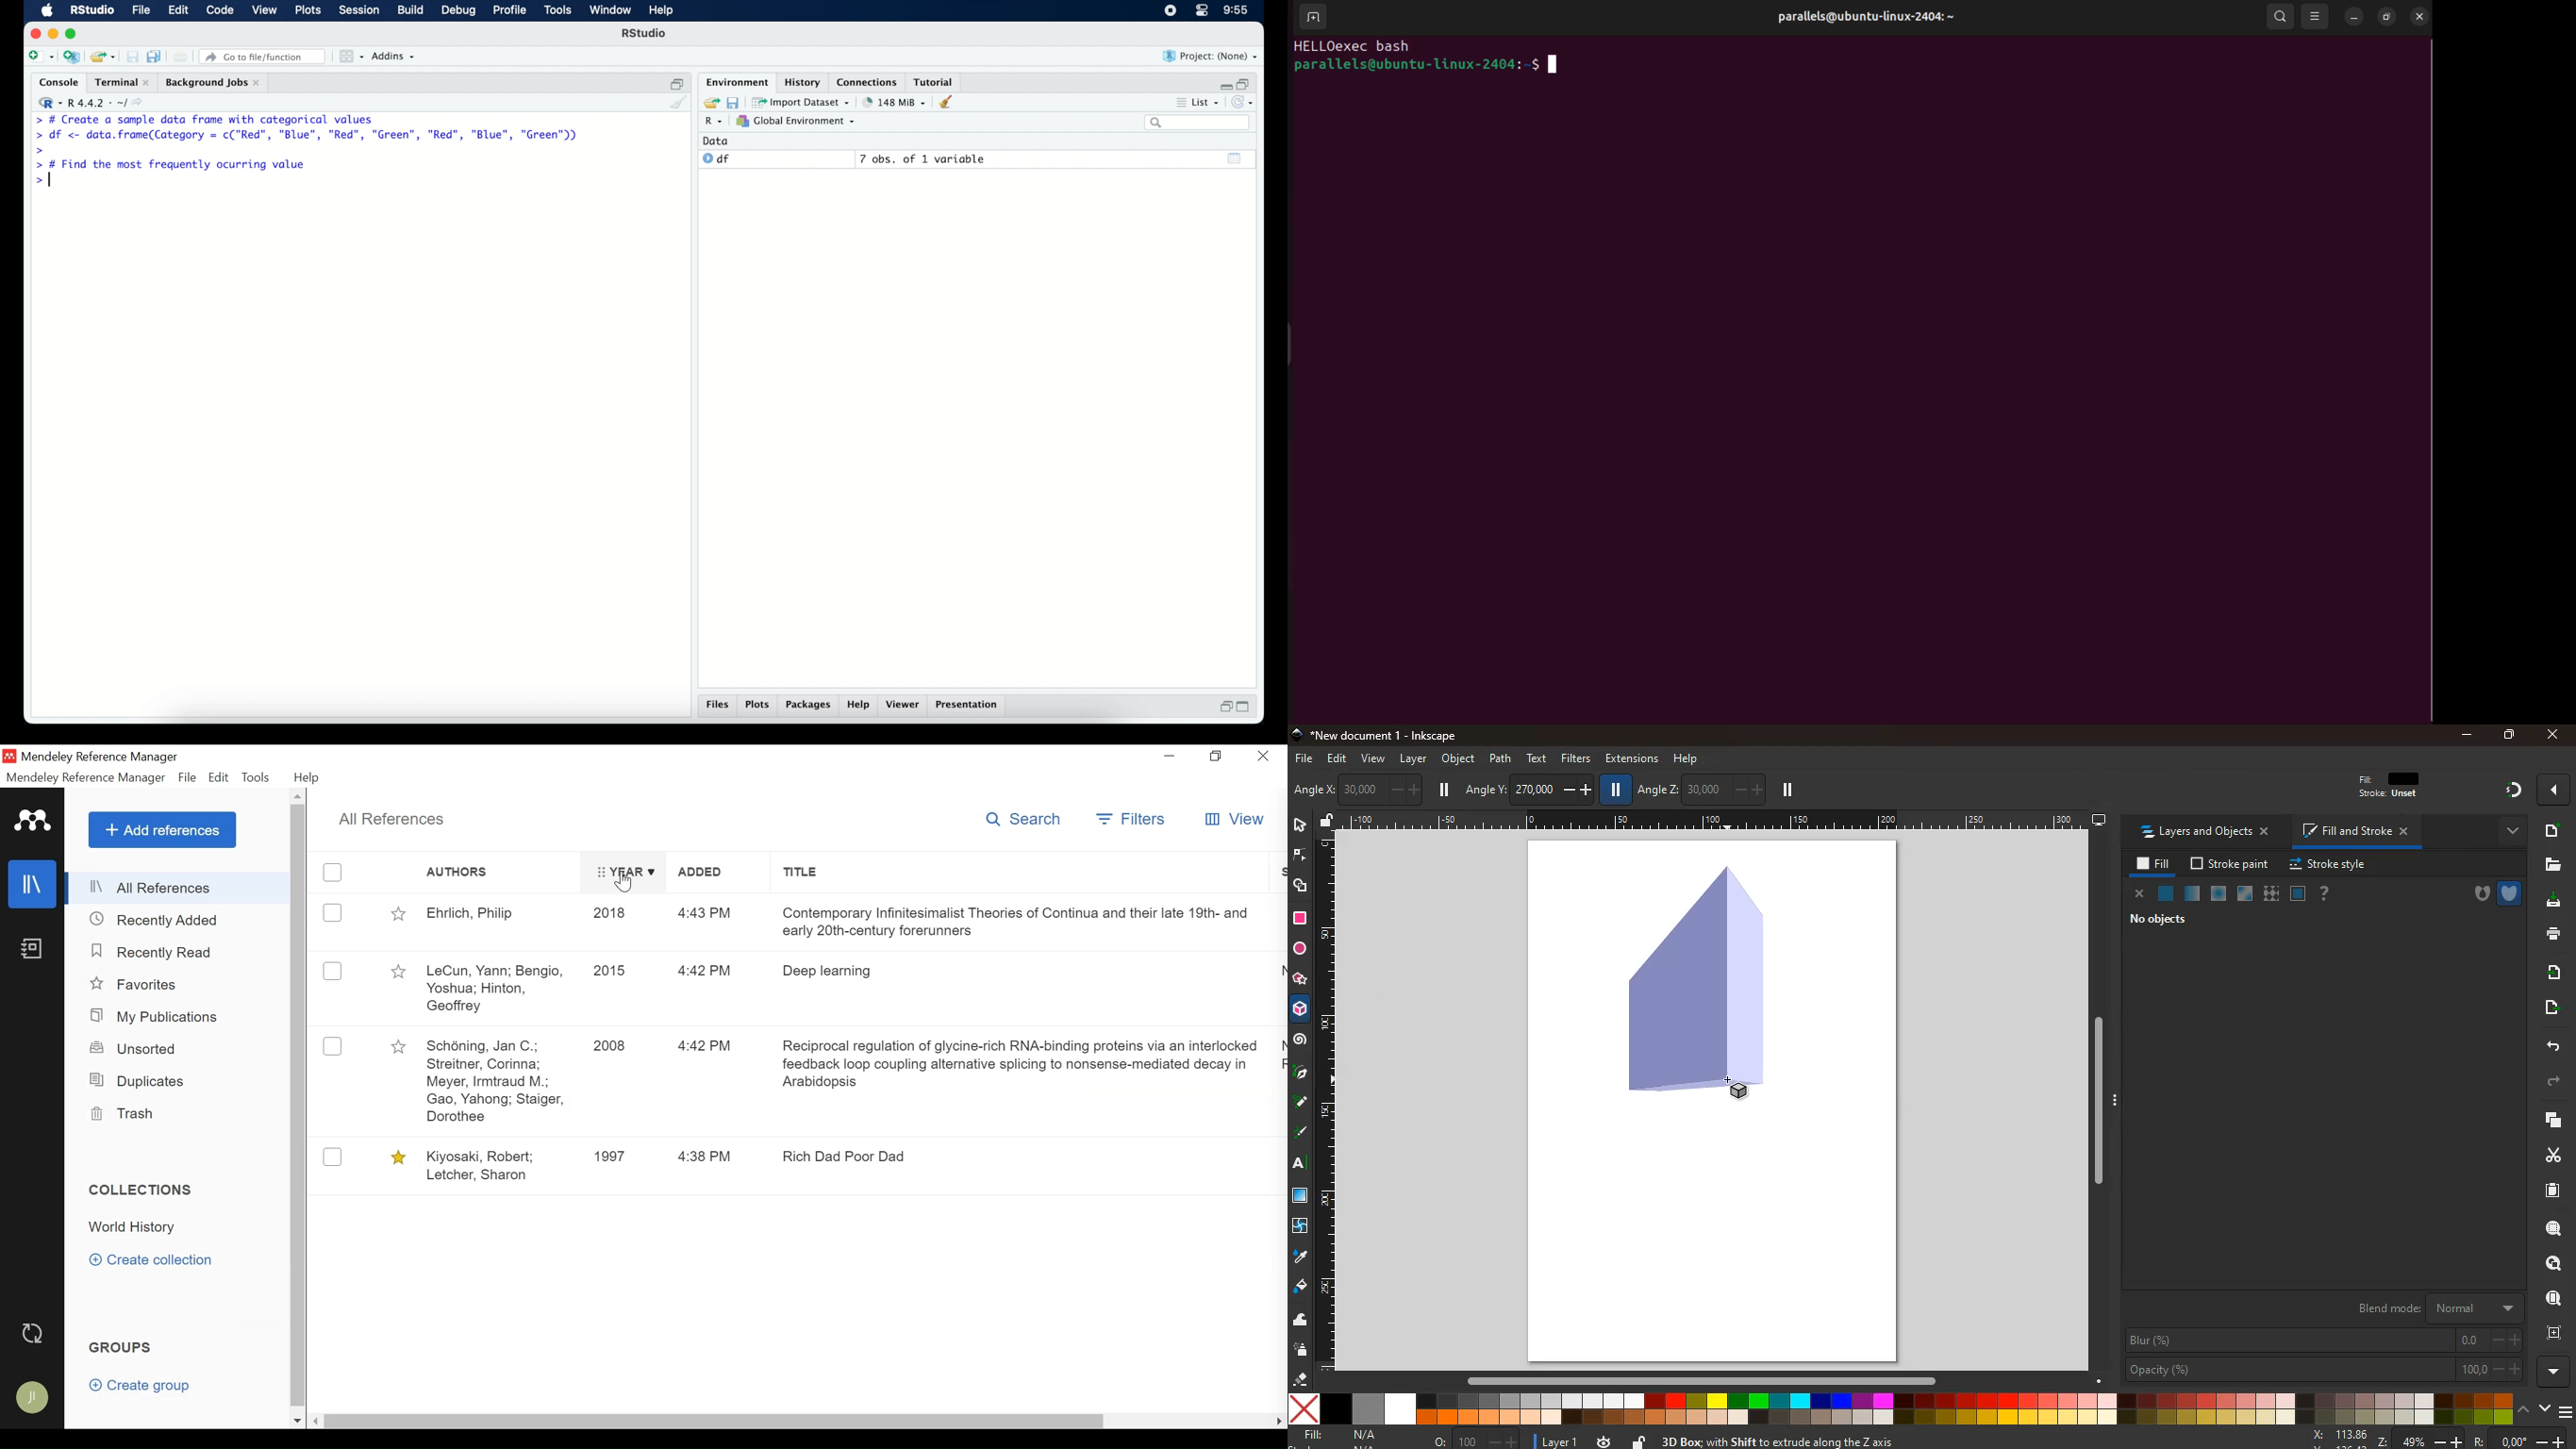  What do you see at coordinates (40, 56) in the screenshot?
I see `new file` at bounding box center [40, 56].